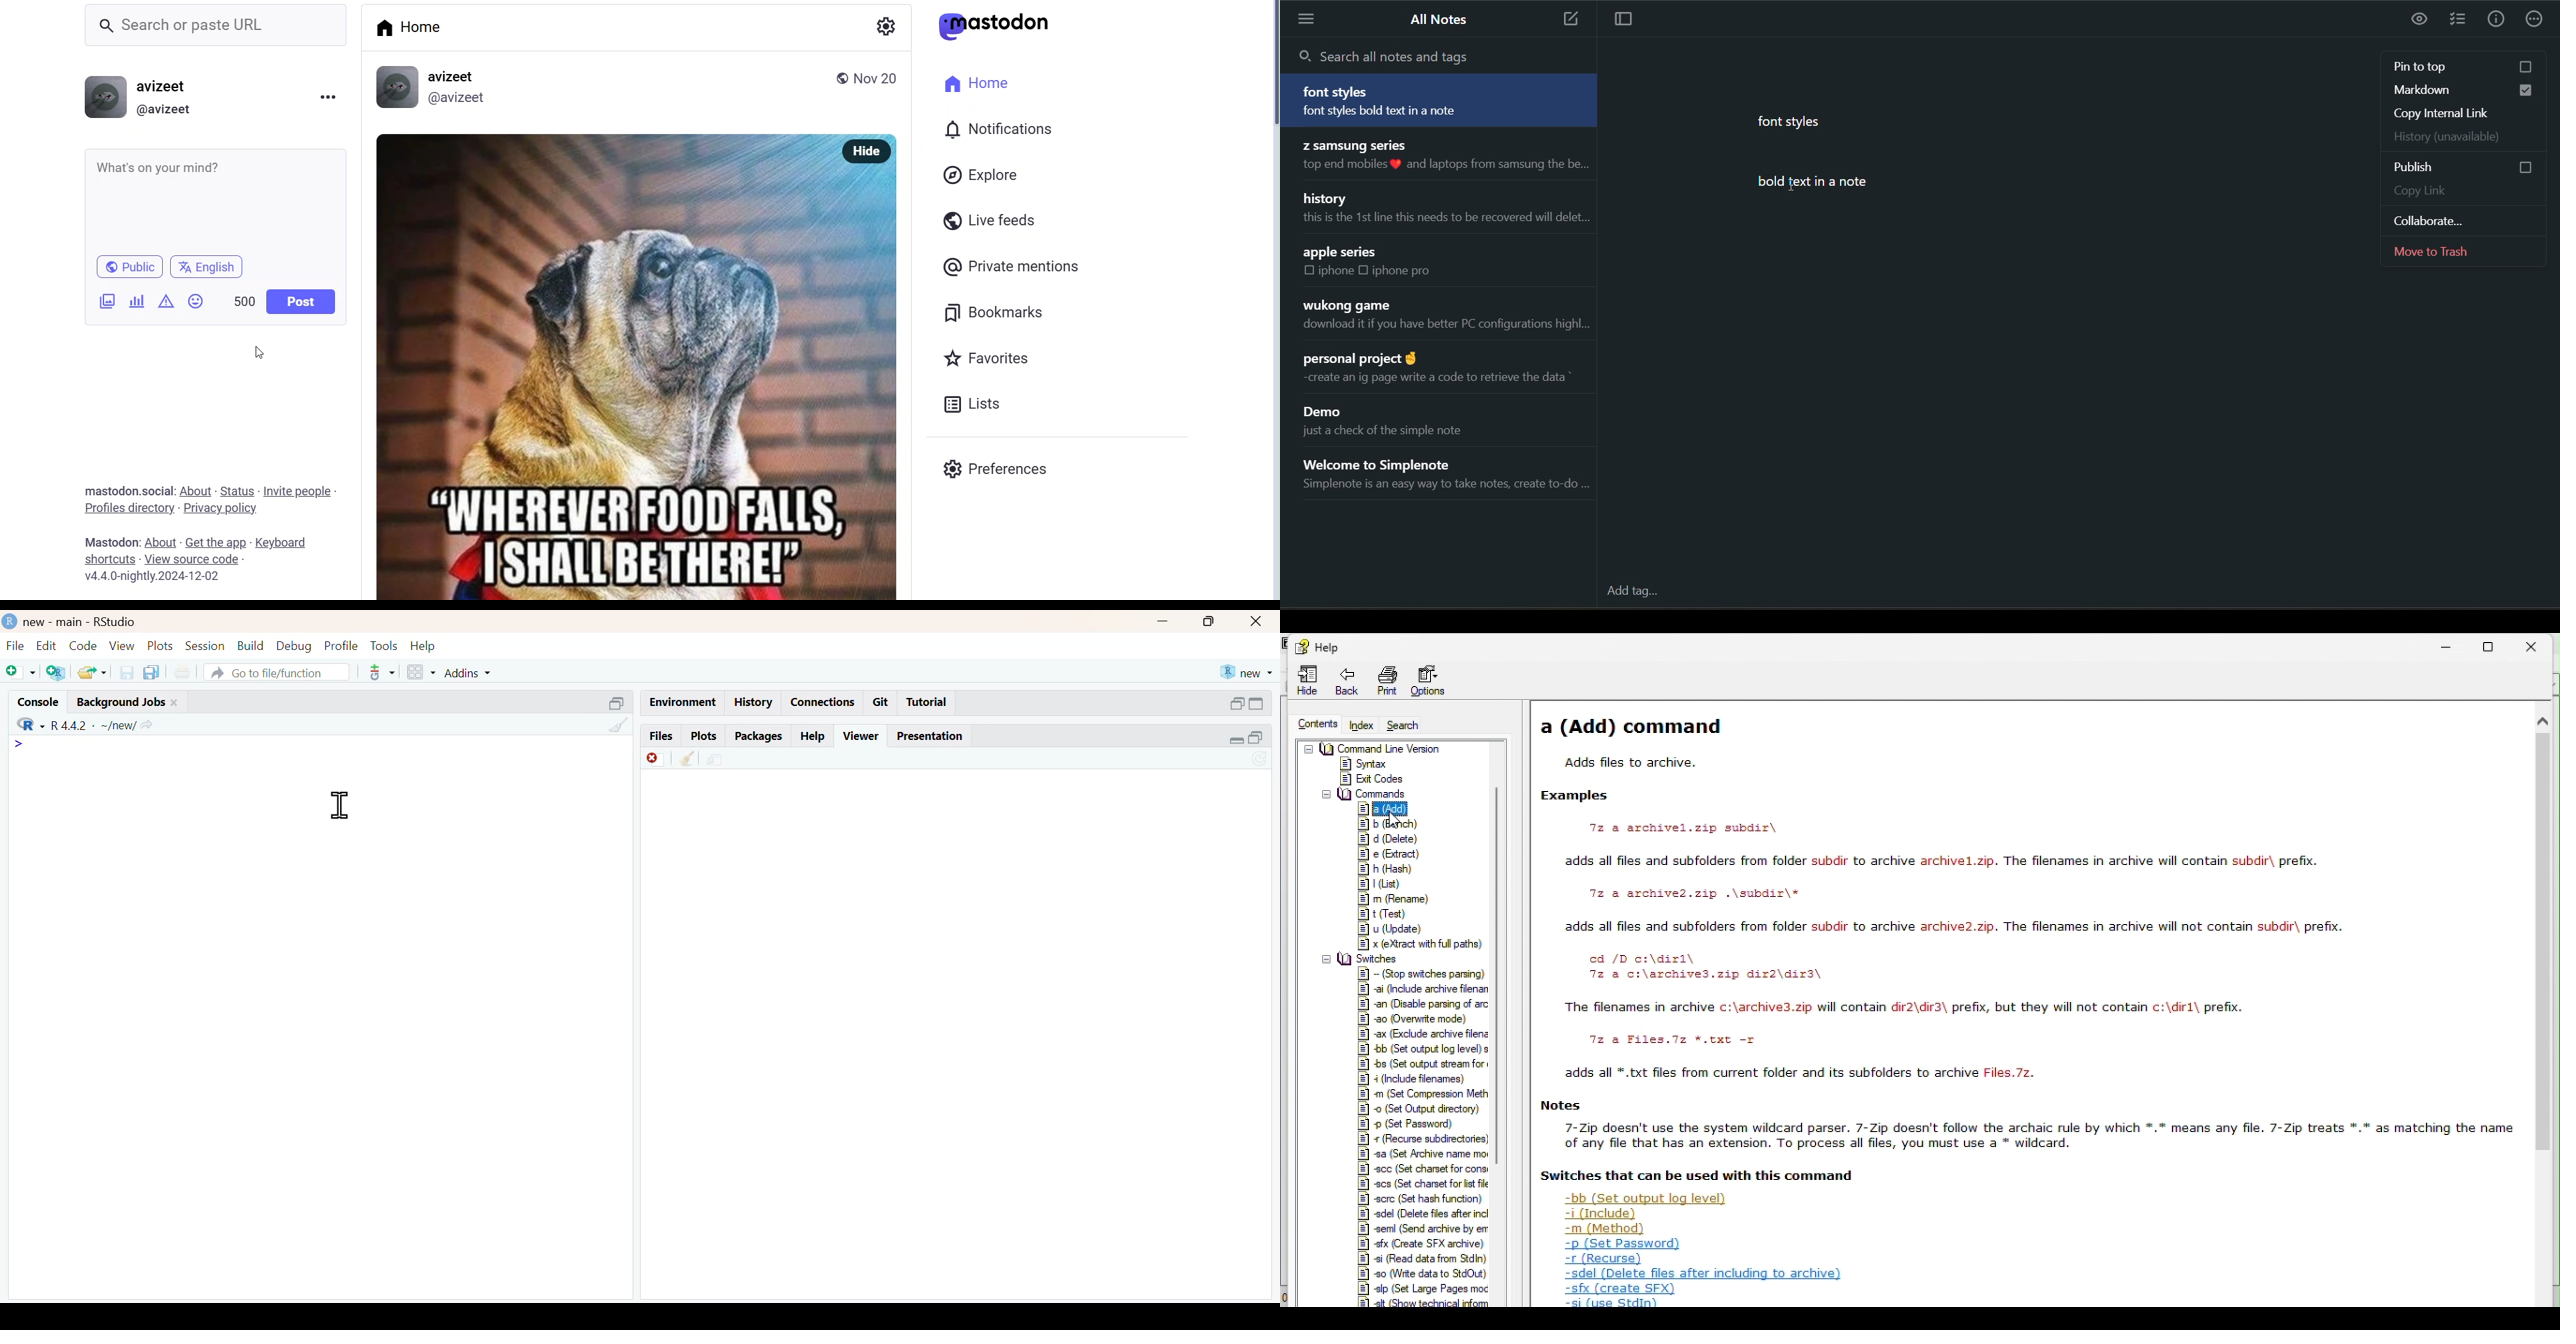 Image resolution: width=2576 pixels, height=1344 pixels. I want to click on Console, so click(33, 699).